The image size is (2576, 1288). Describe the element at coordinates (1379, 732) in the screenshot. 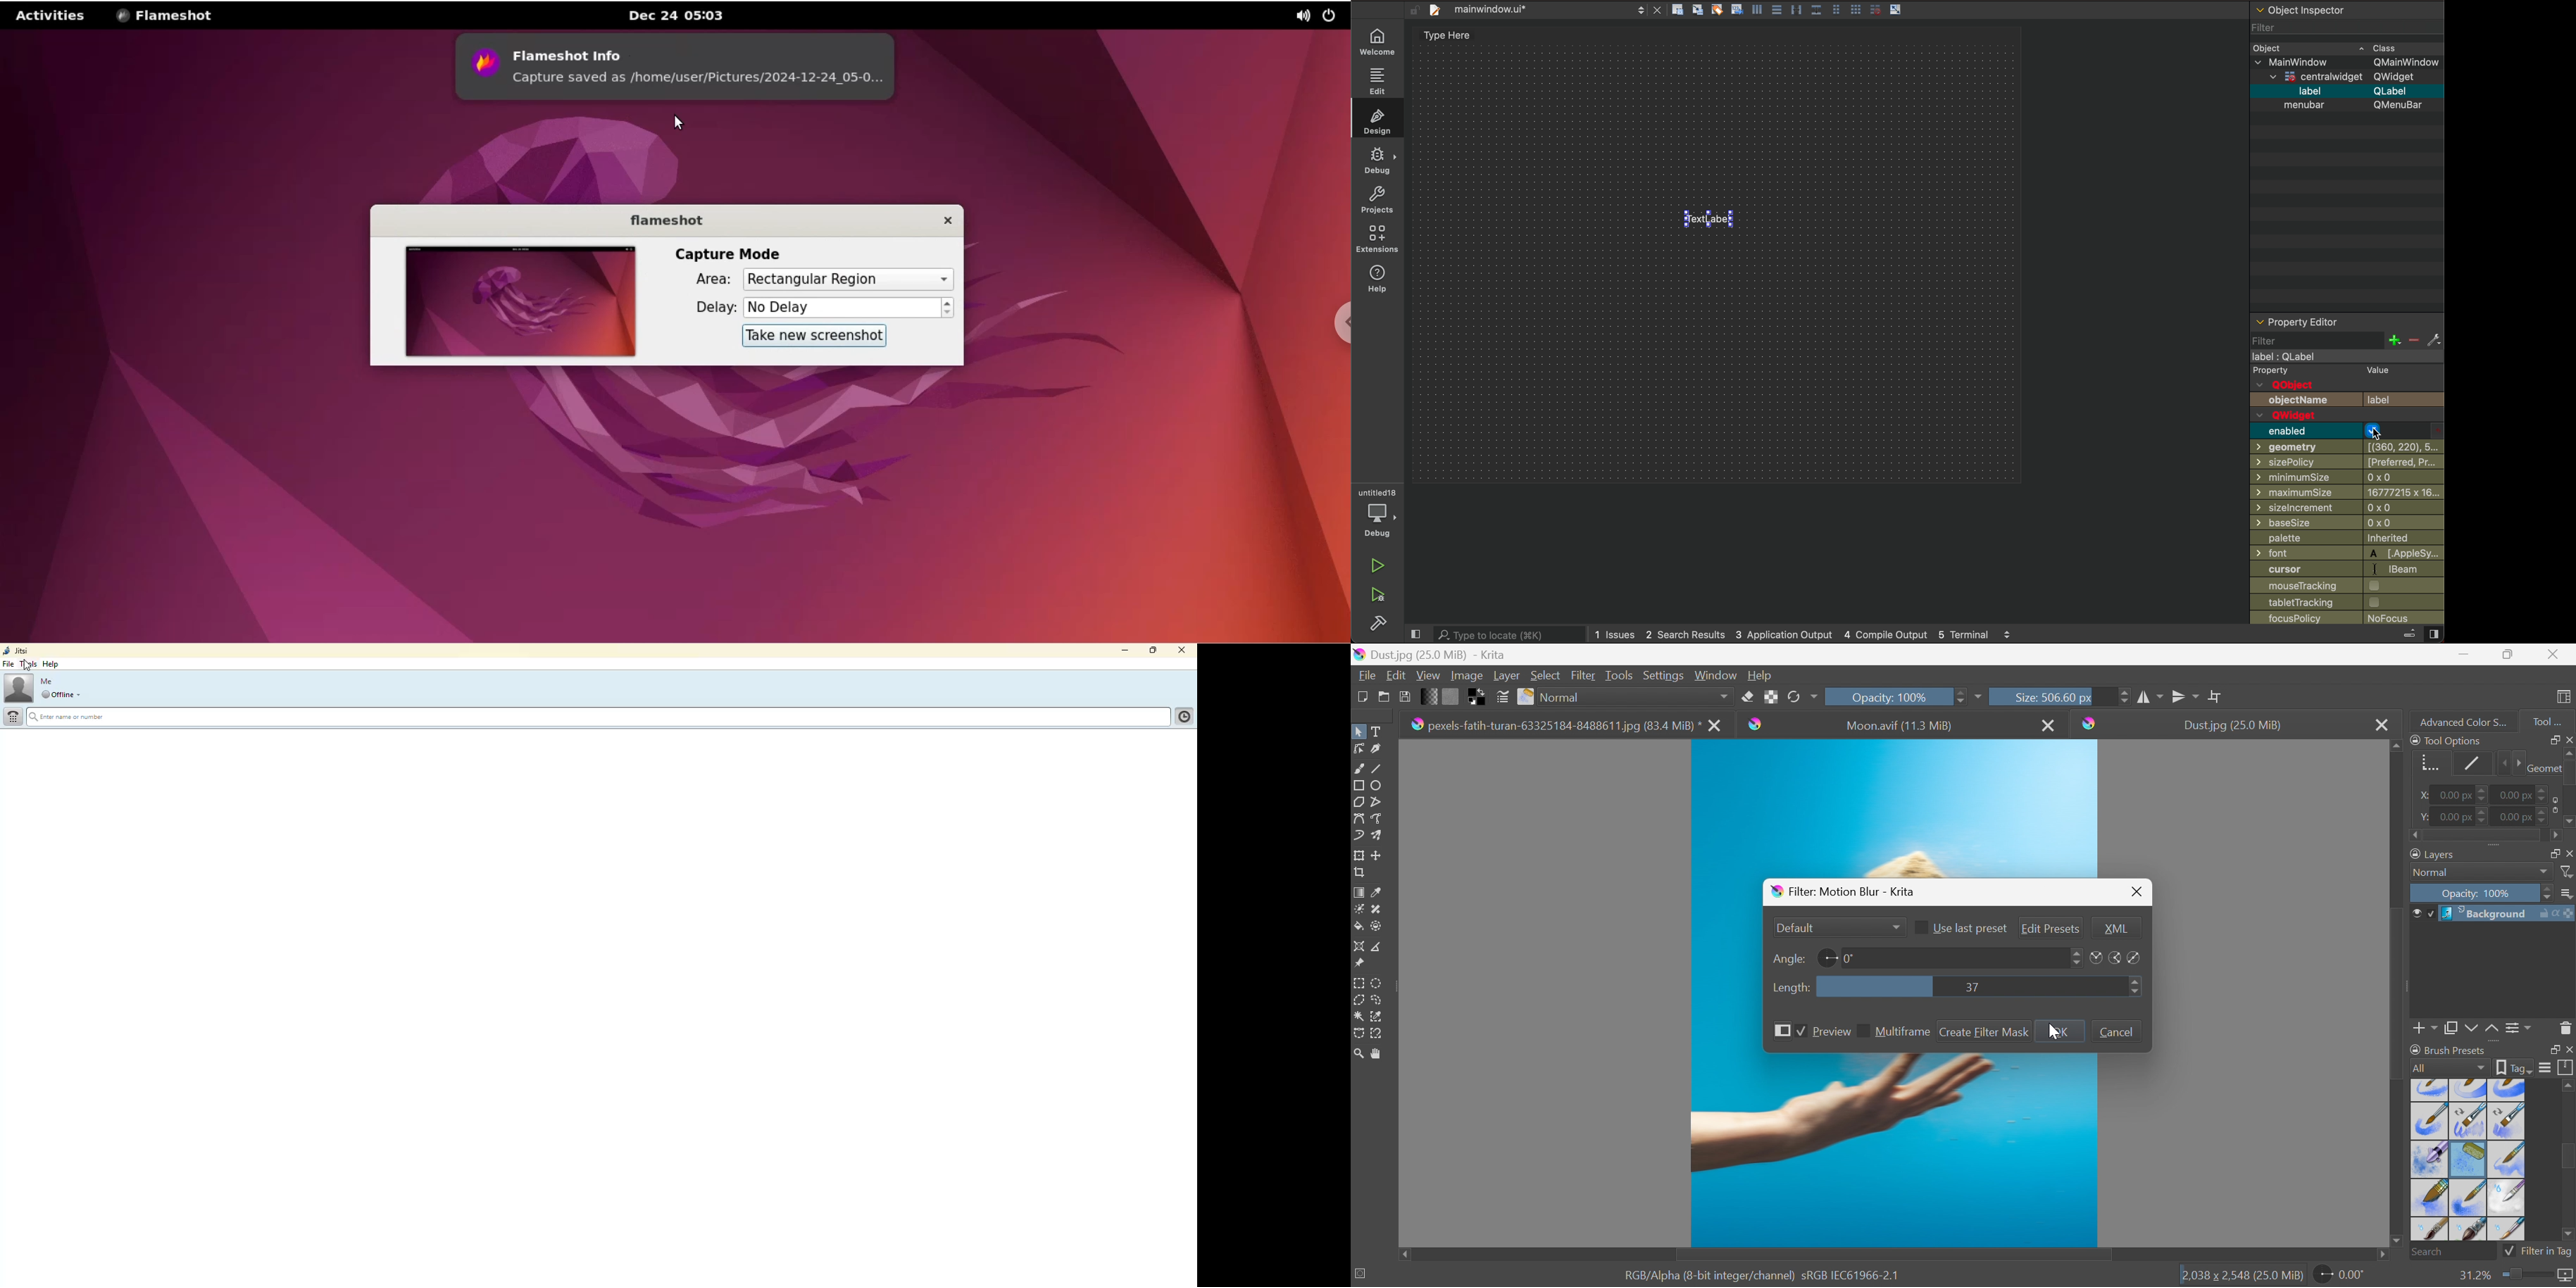

I see `Text tool` at that location.